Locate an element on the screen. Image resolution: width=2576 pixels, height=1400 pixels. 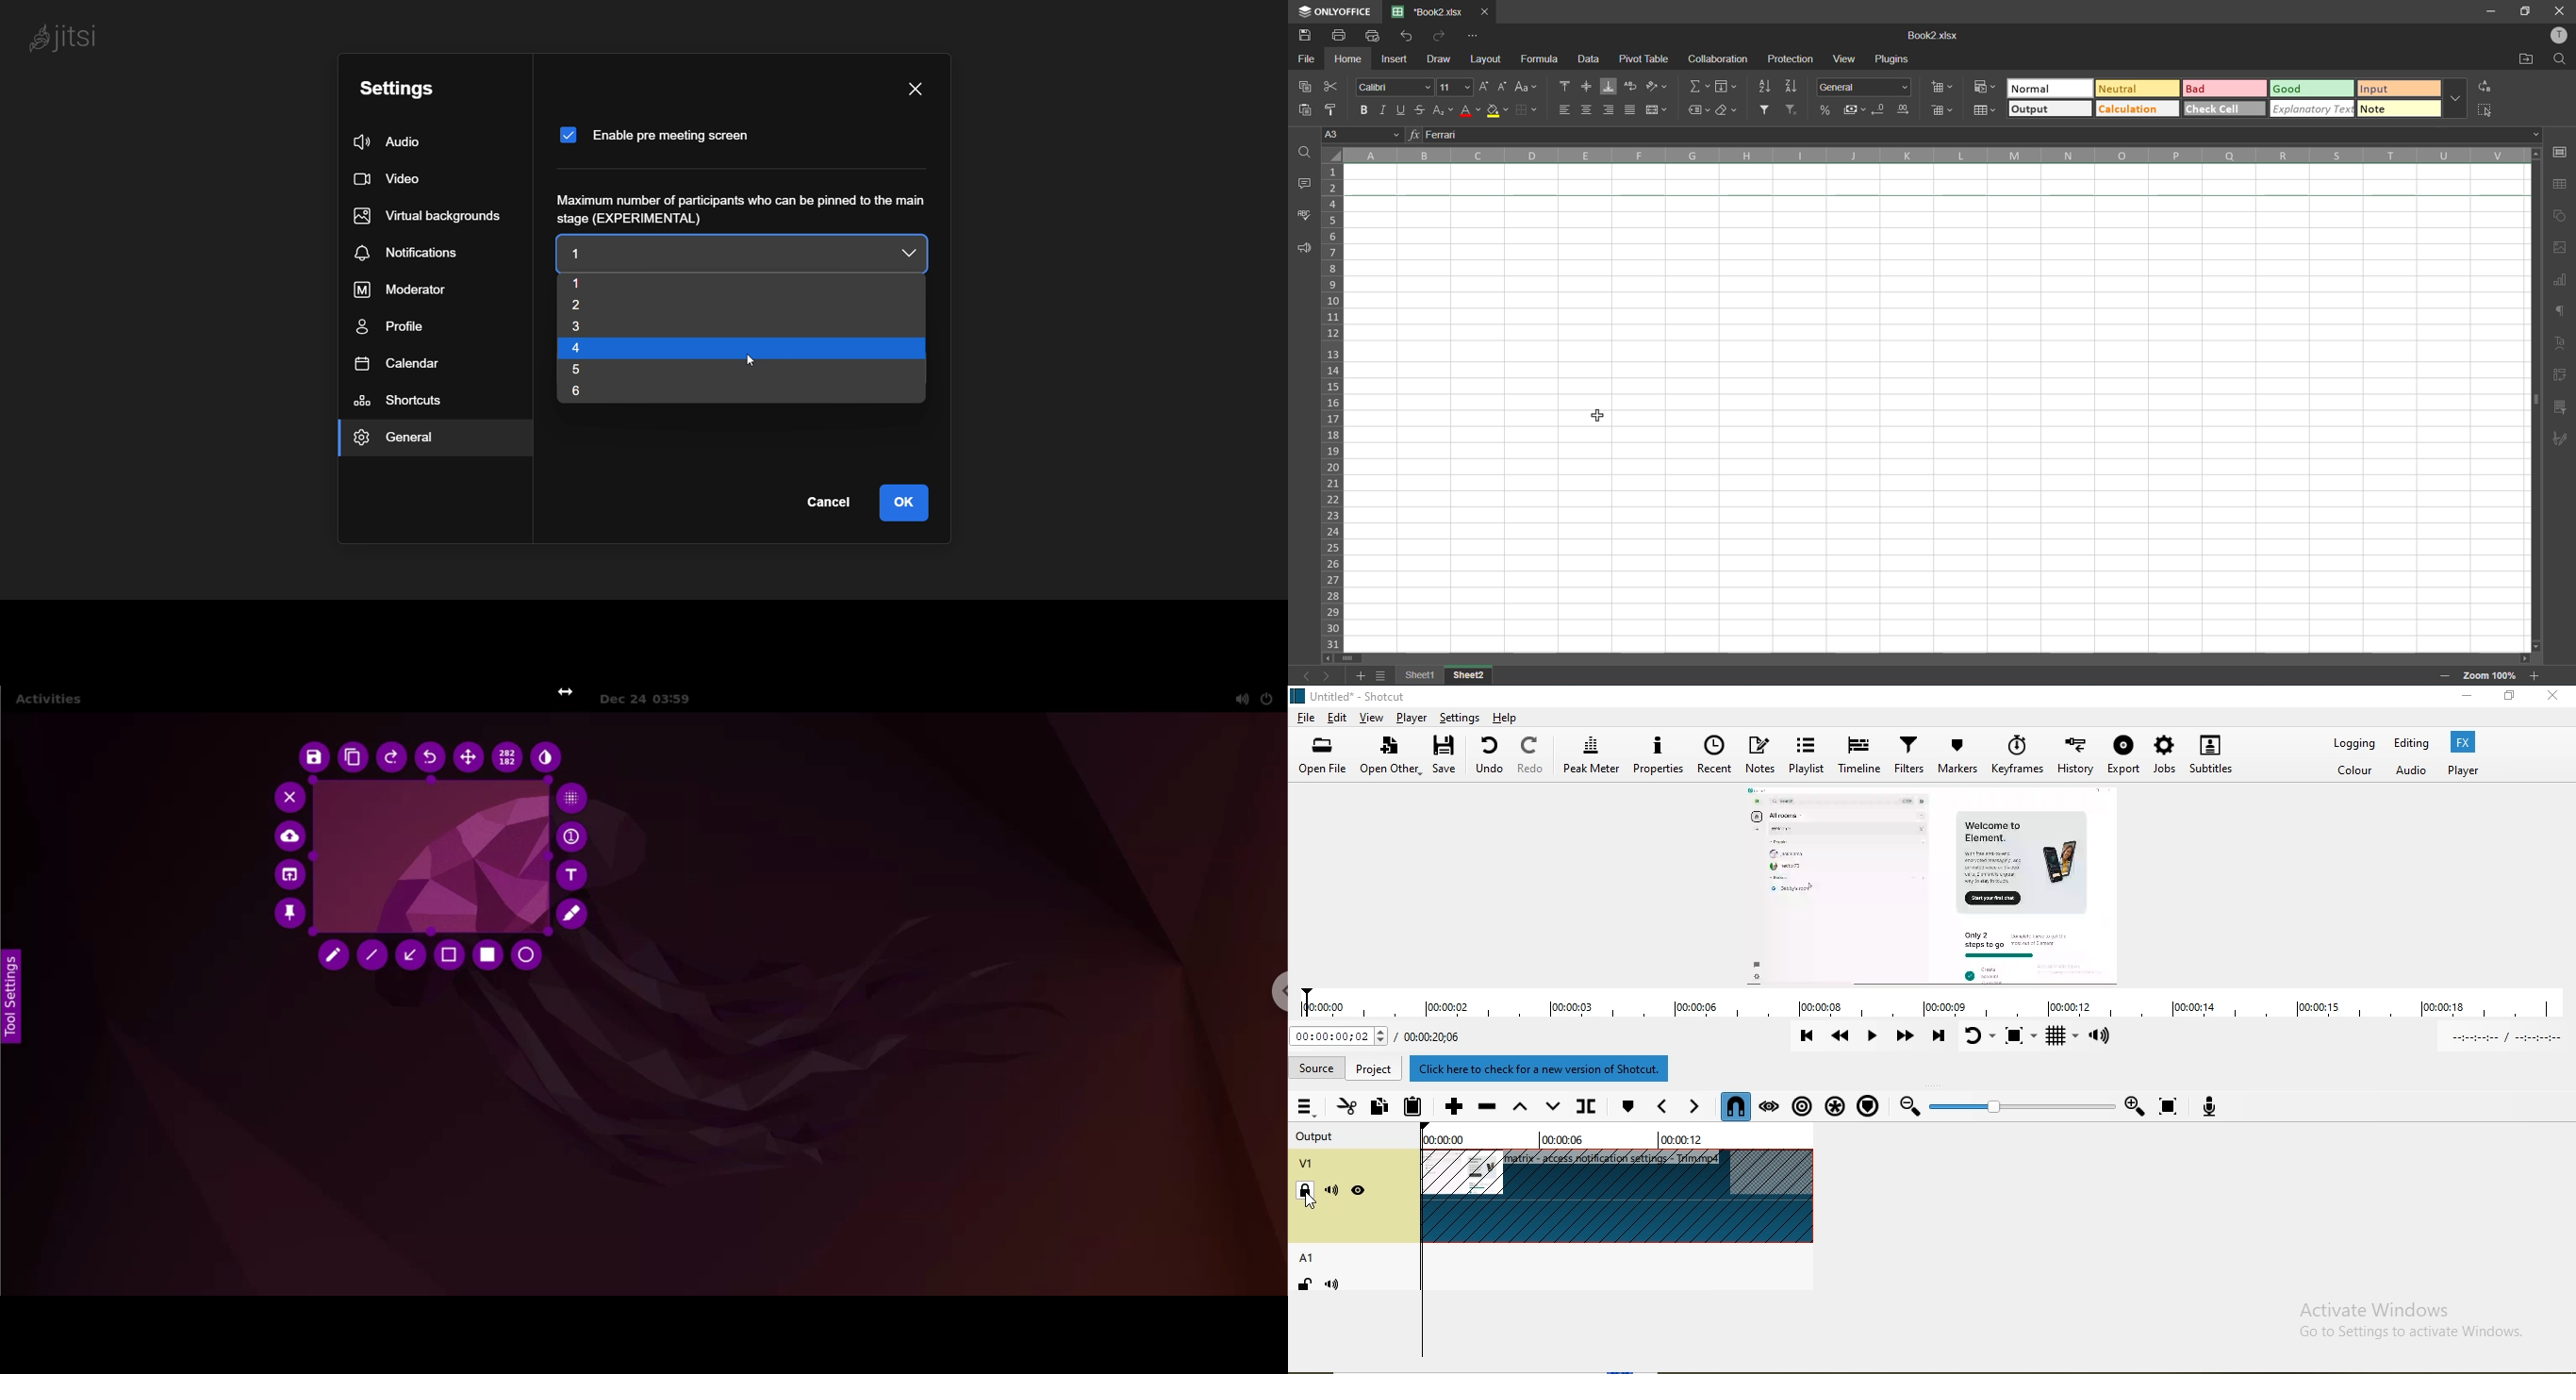
conditional formatting is located at coordinates (1988, 89).